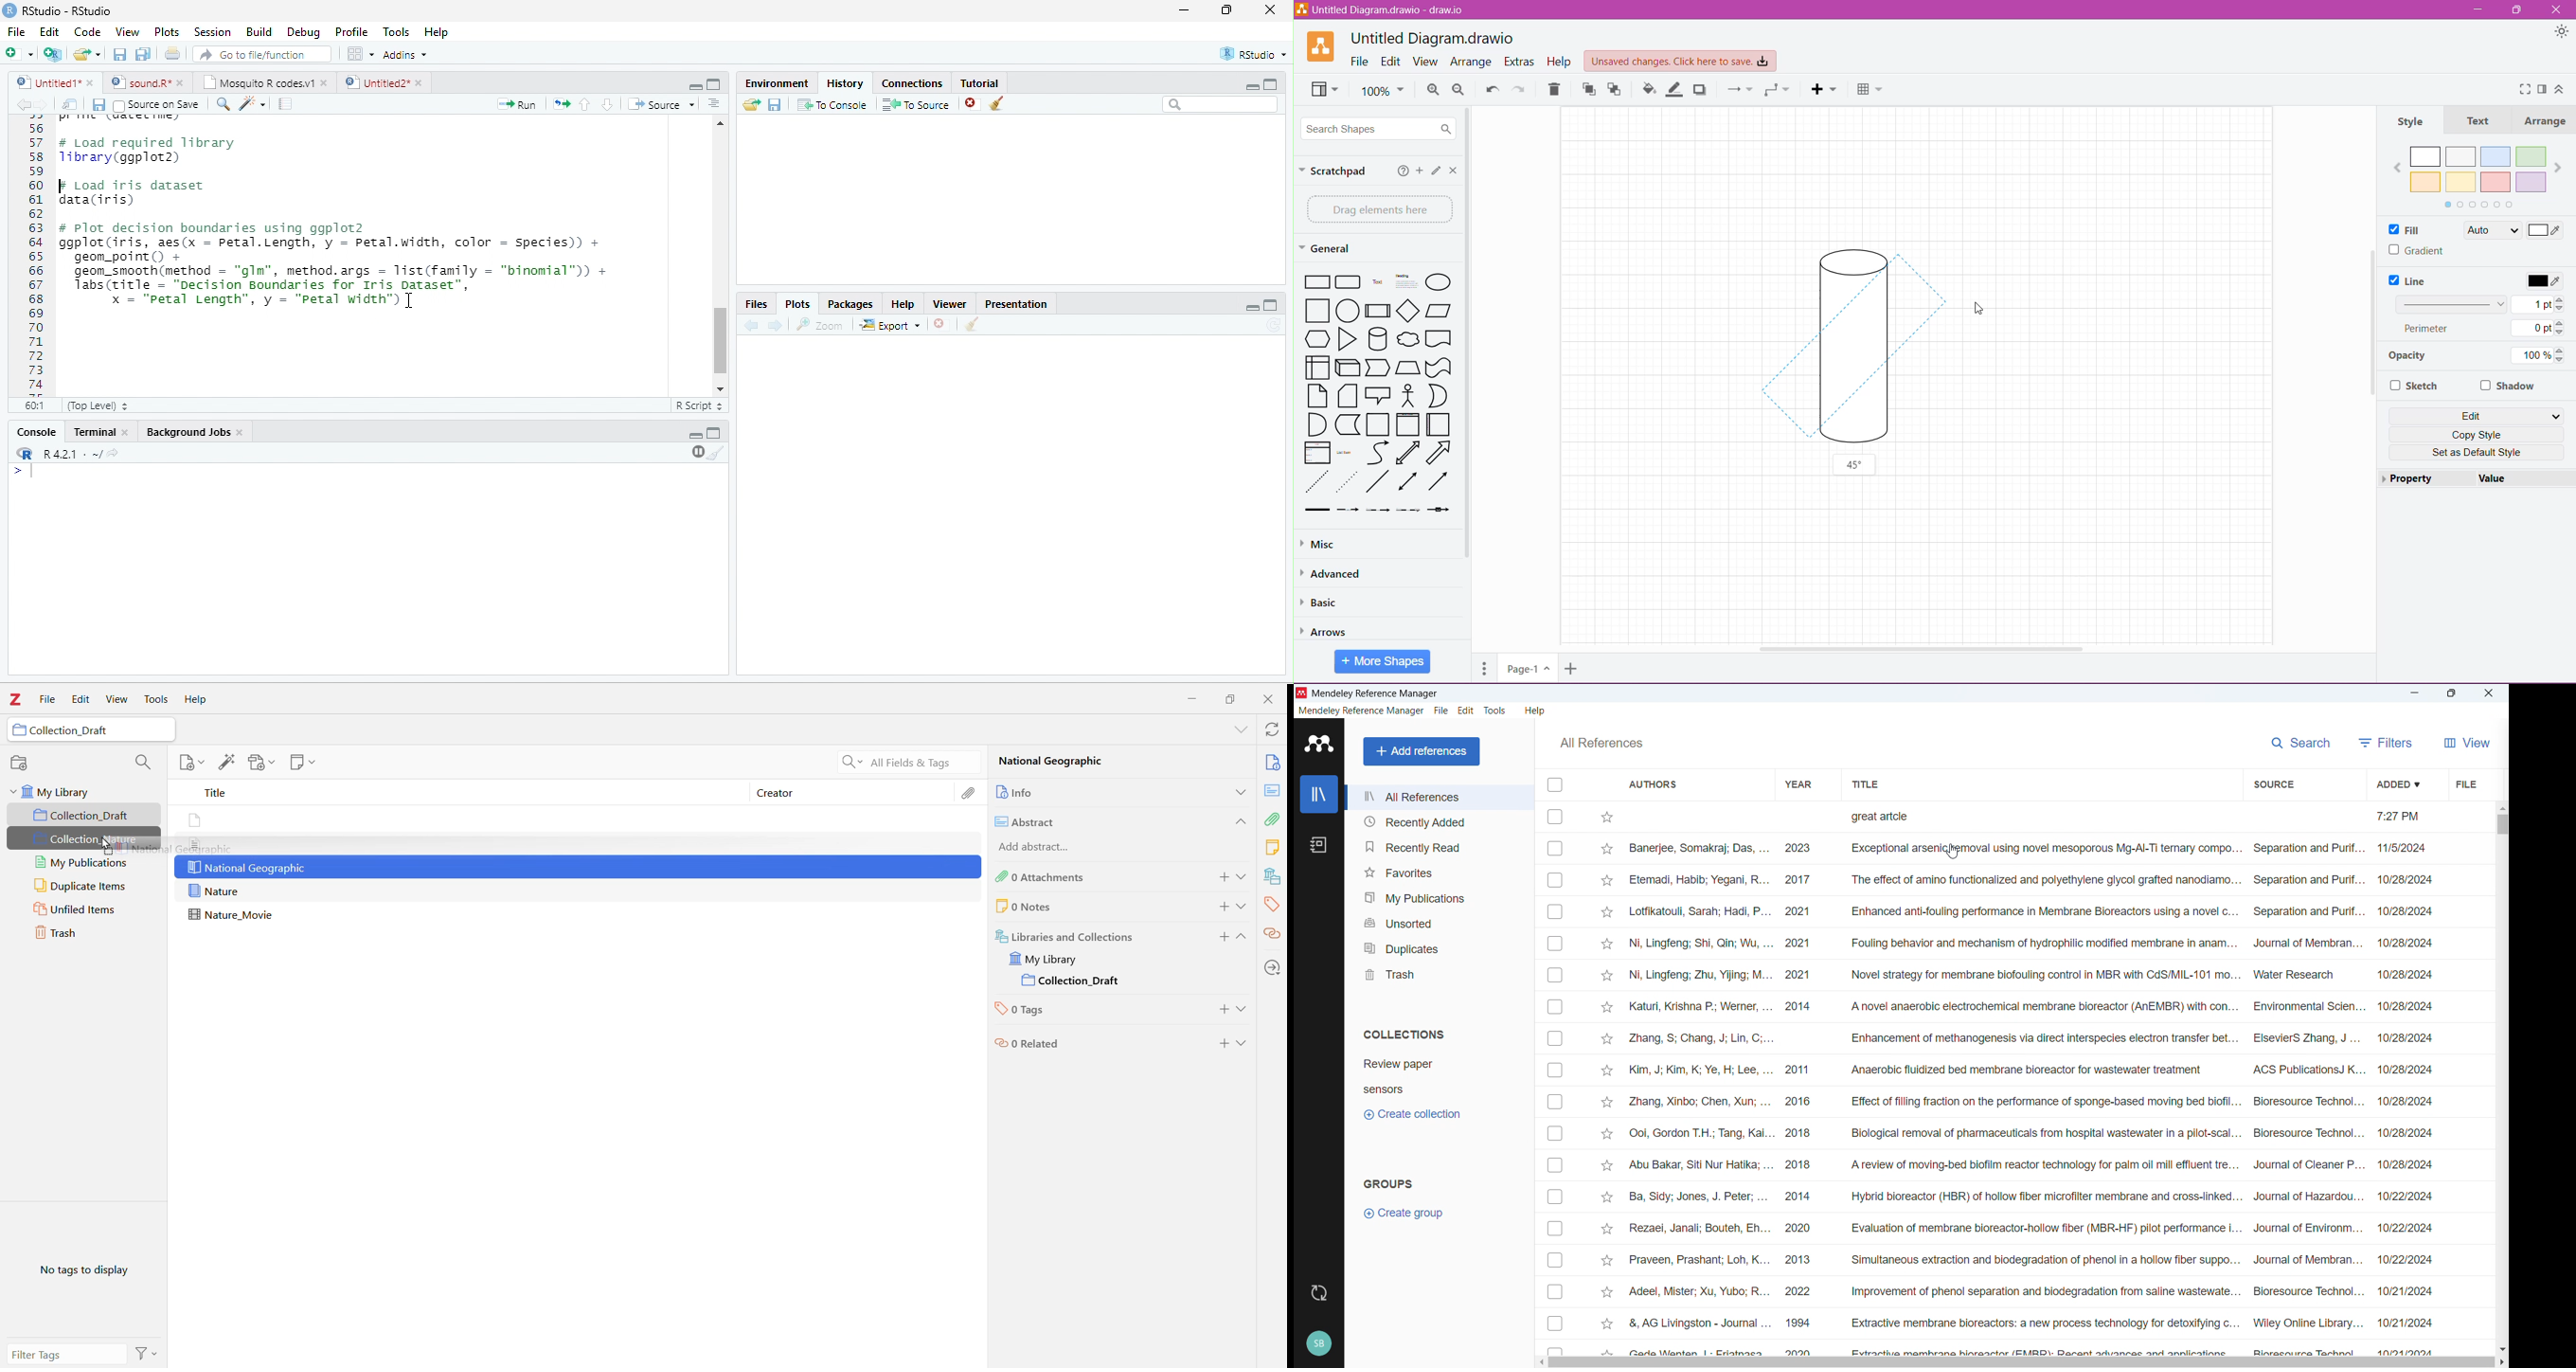  Describe the element at coordinates (27, 472) in the screenshot. I see `start typing` at that location.